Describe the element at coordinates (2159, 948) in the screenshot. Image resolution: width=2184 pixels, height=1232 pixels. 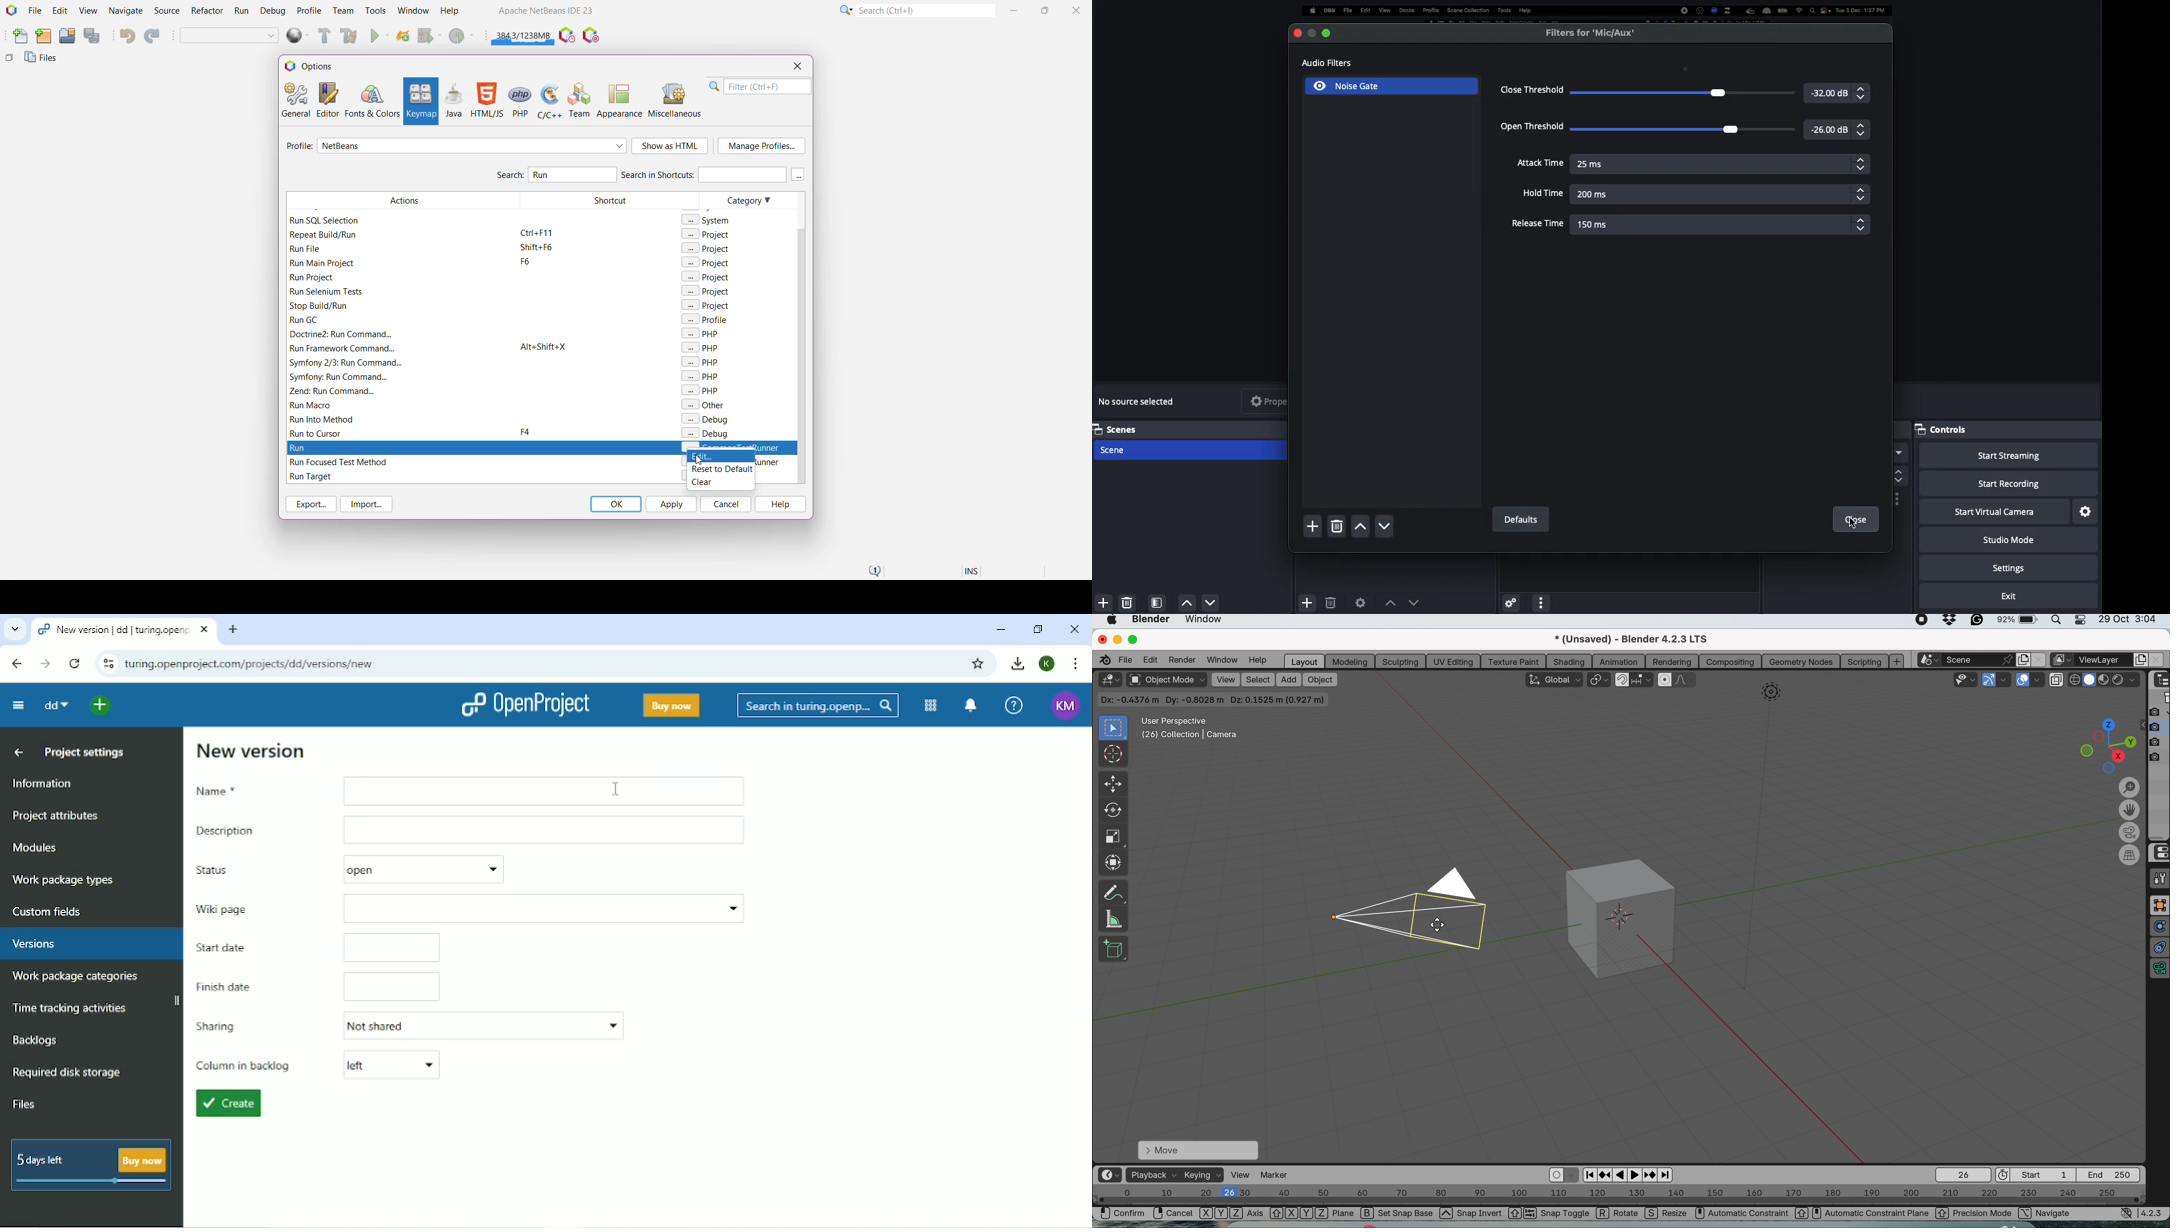
I see `constraint` at that location.